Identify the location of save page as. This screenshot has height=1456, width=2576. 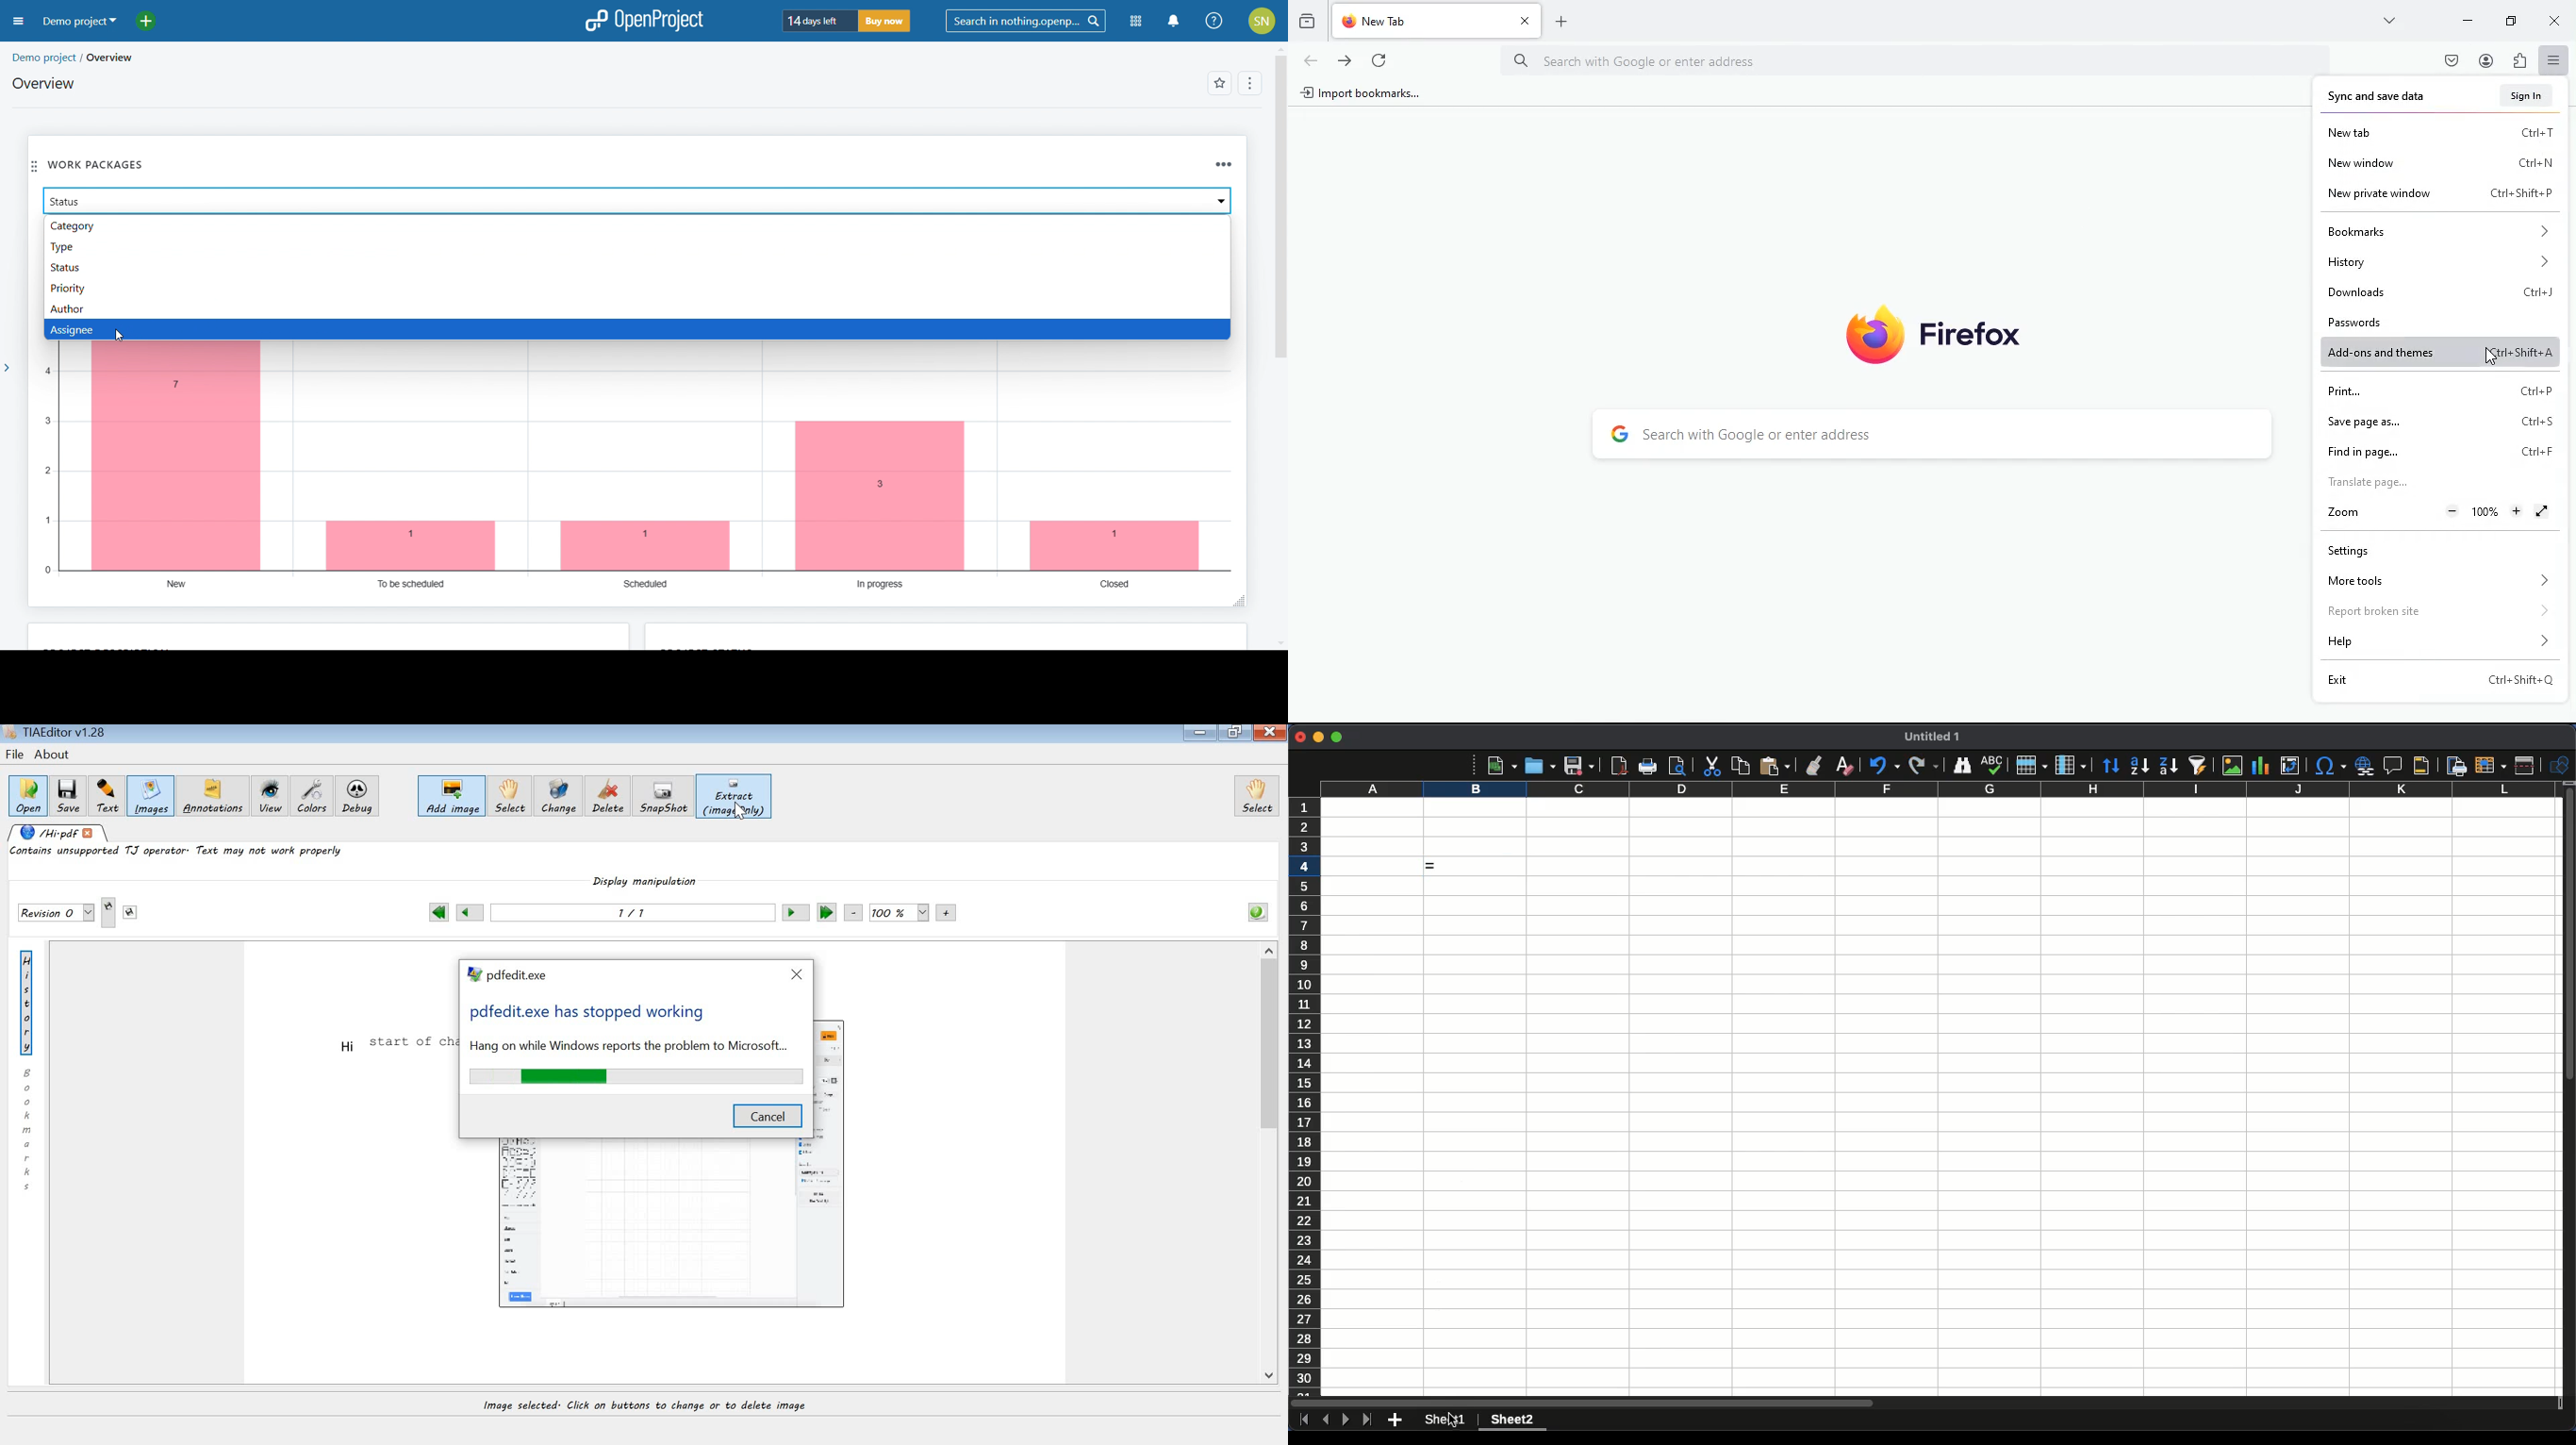
(2436, 422).